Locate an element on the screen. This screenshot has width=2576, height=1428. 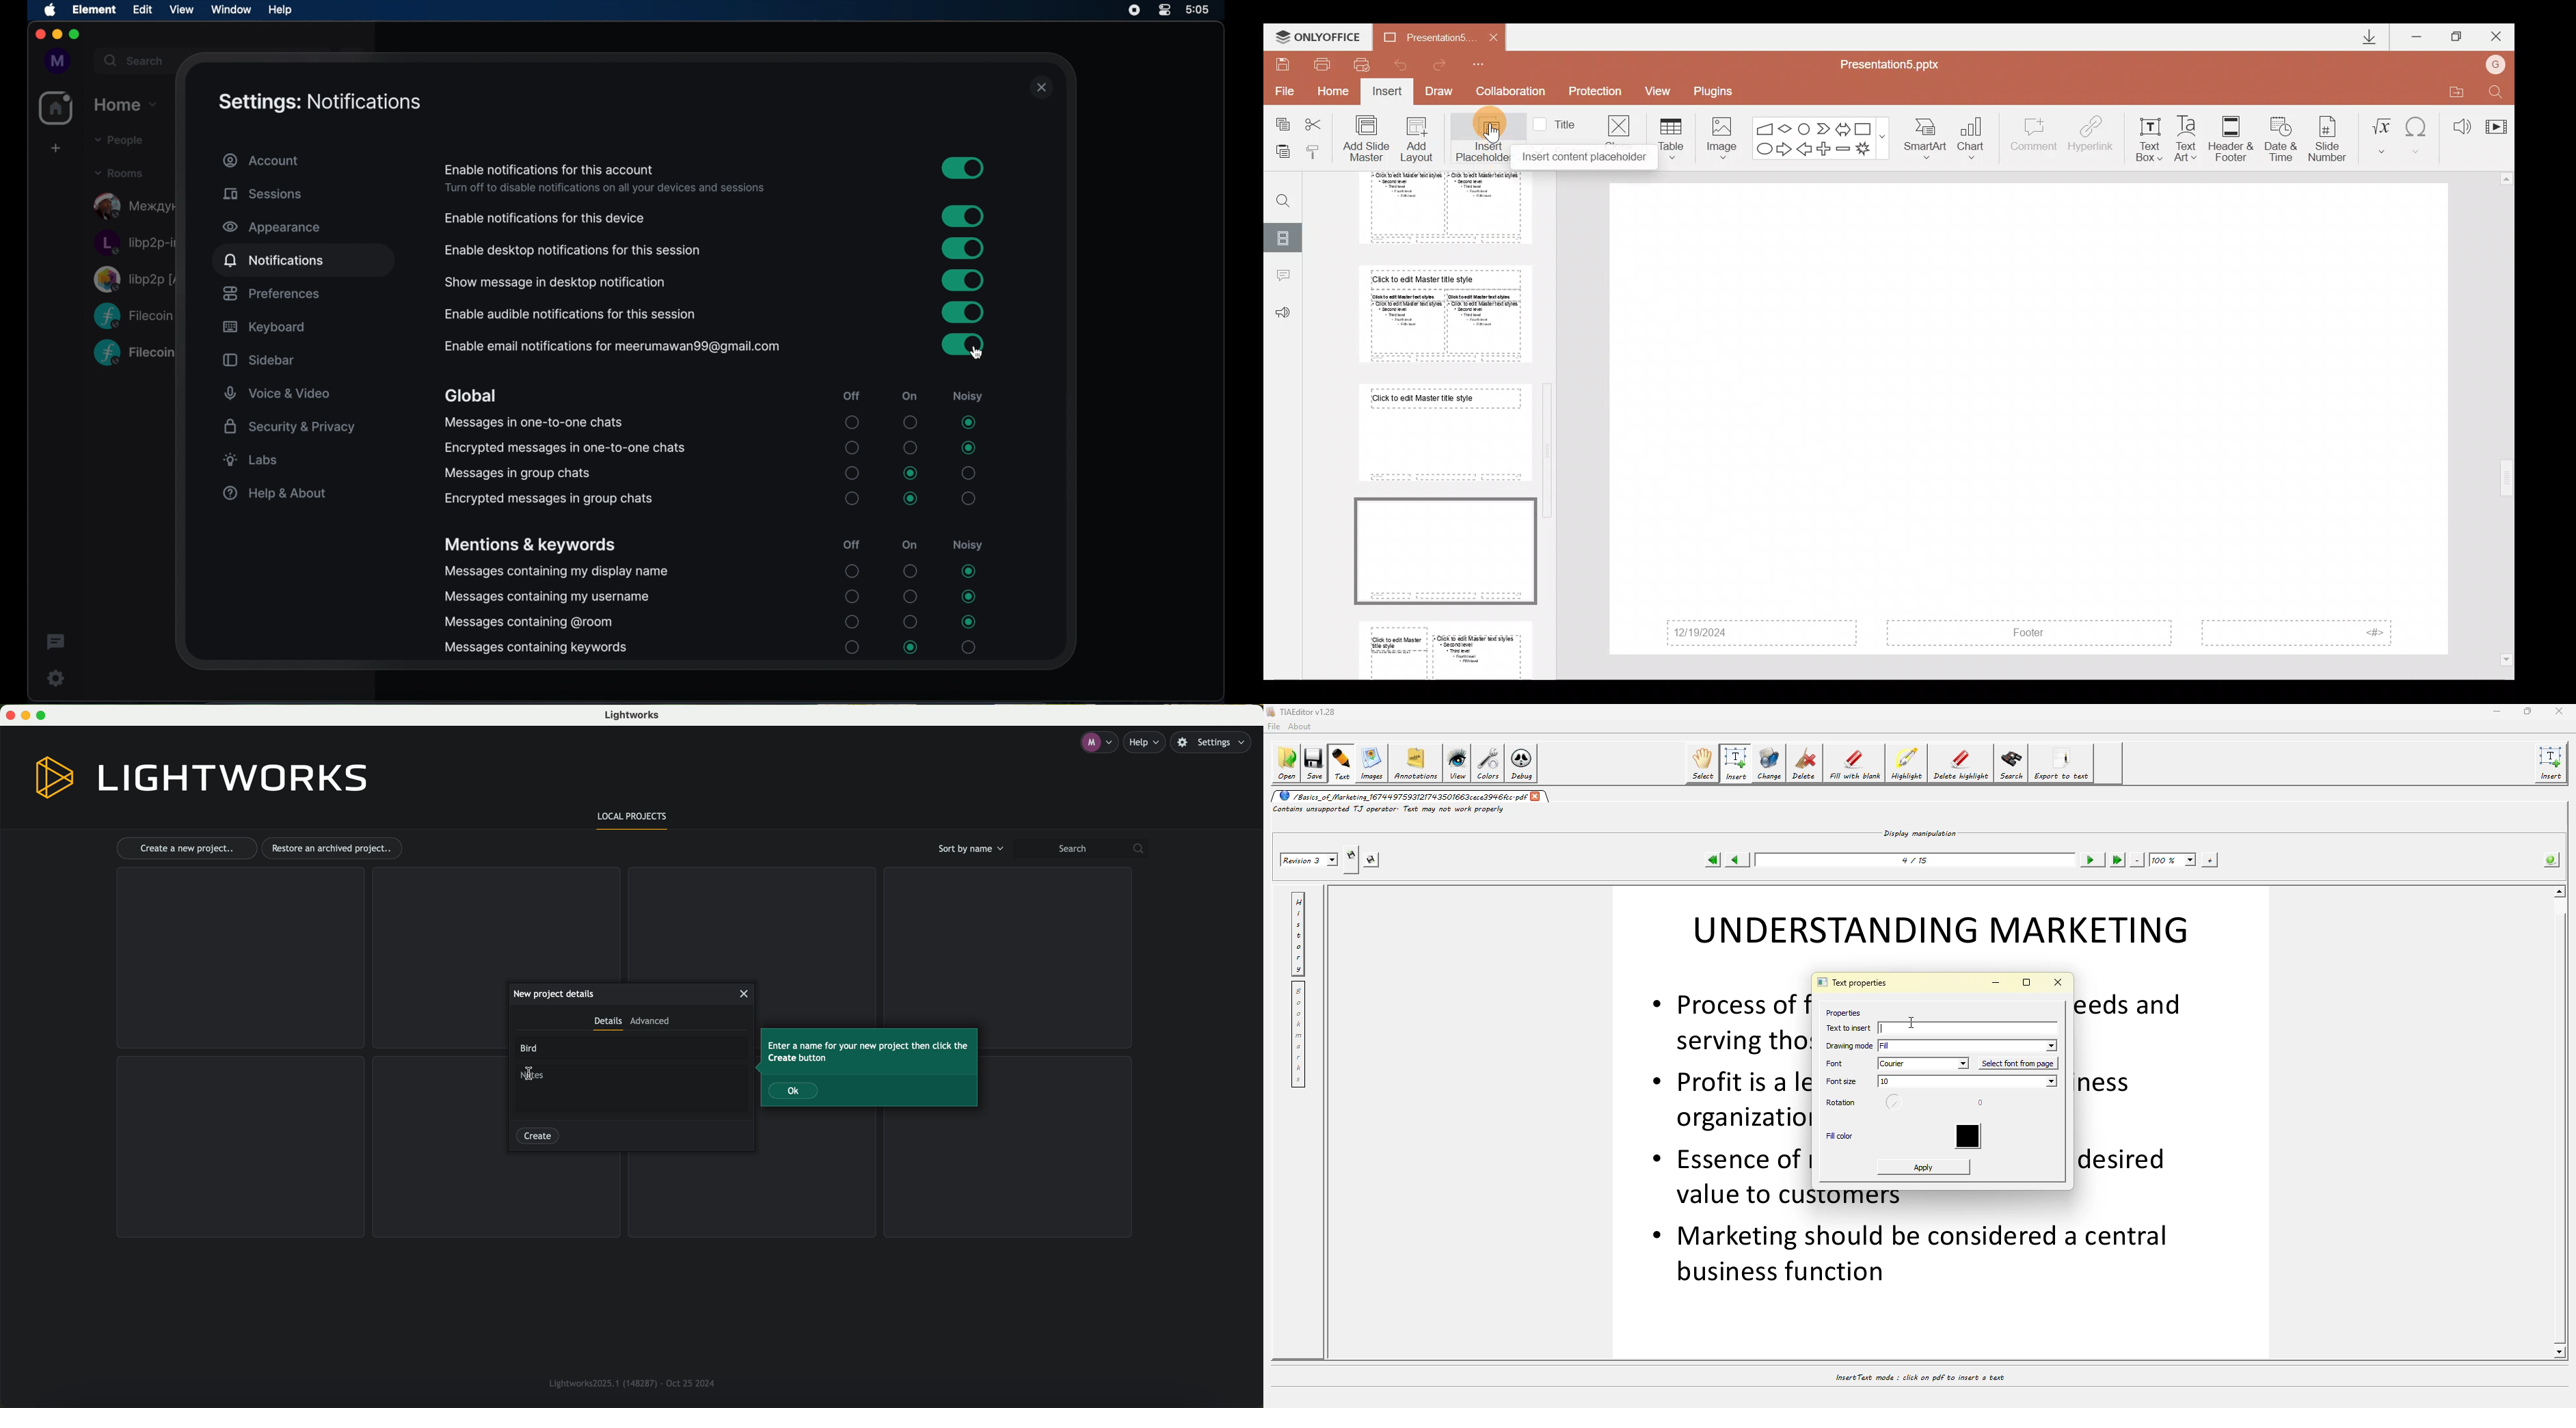
Save is located at coordinates (1283, 63).